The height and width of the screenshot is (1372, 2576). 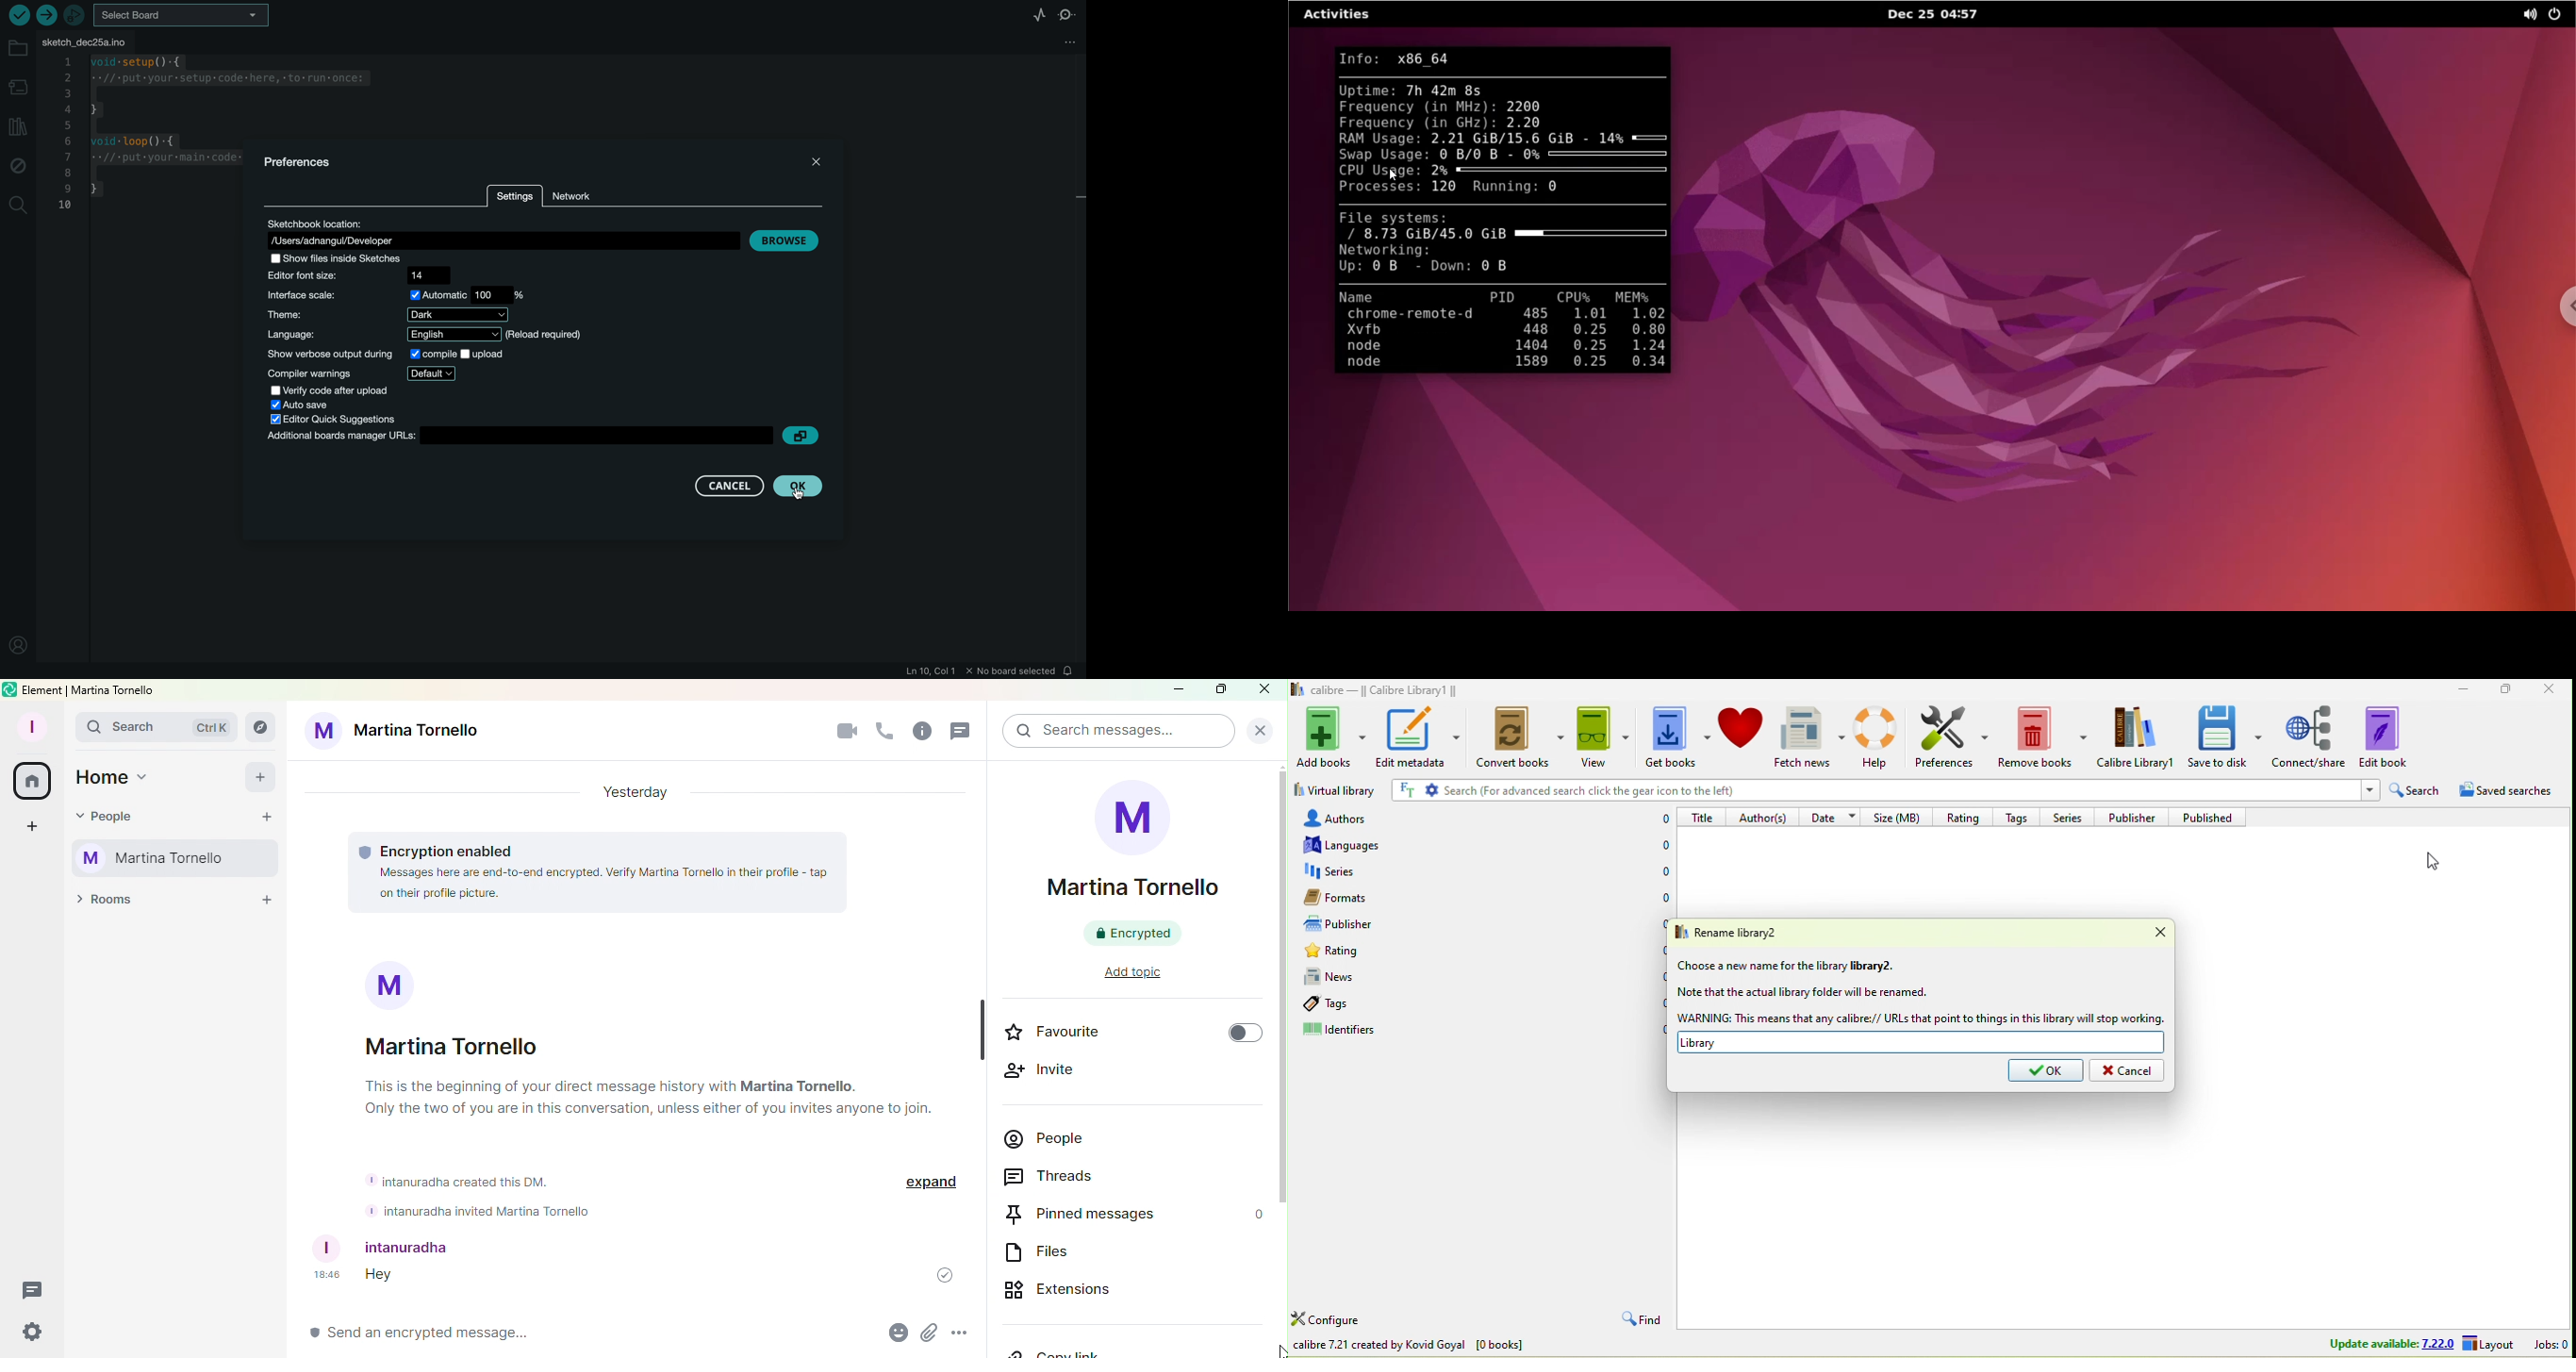 What do you see at coordinates (102, 901) in the screenshot?
I see `Rooms` at bounding box center [102, 901].